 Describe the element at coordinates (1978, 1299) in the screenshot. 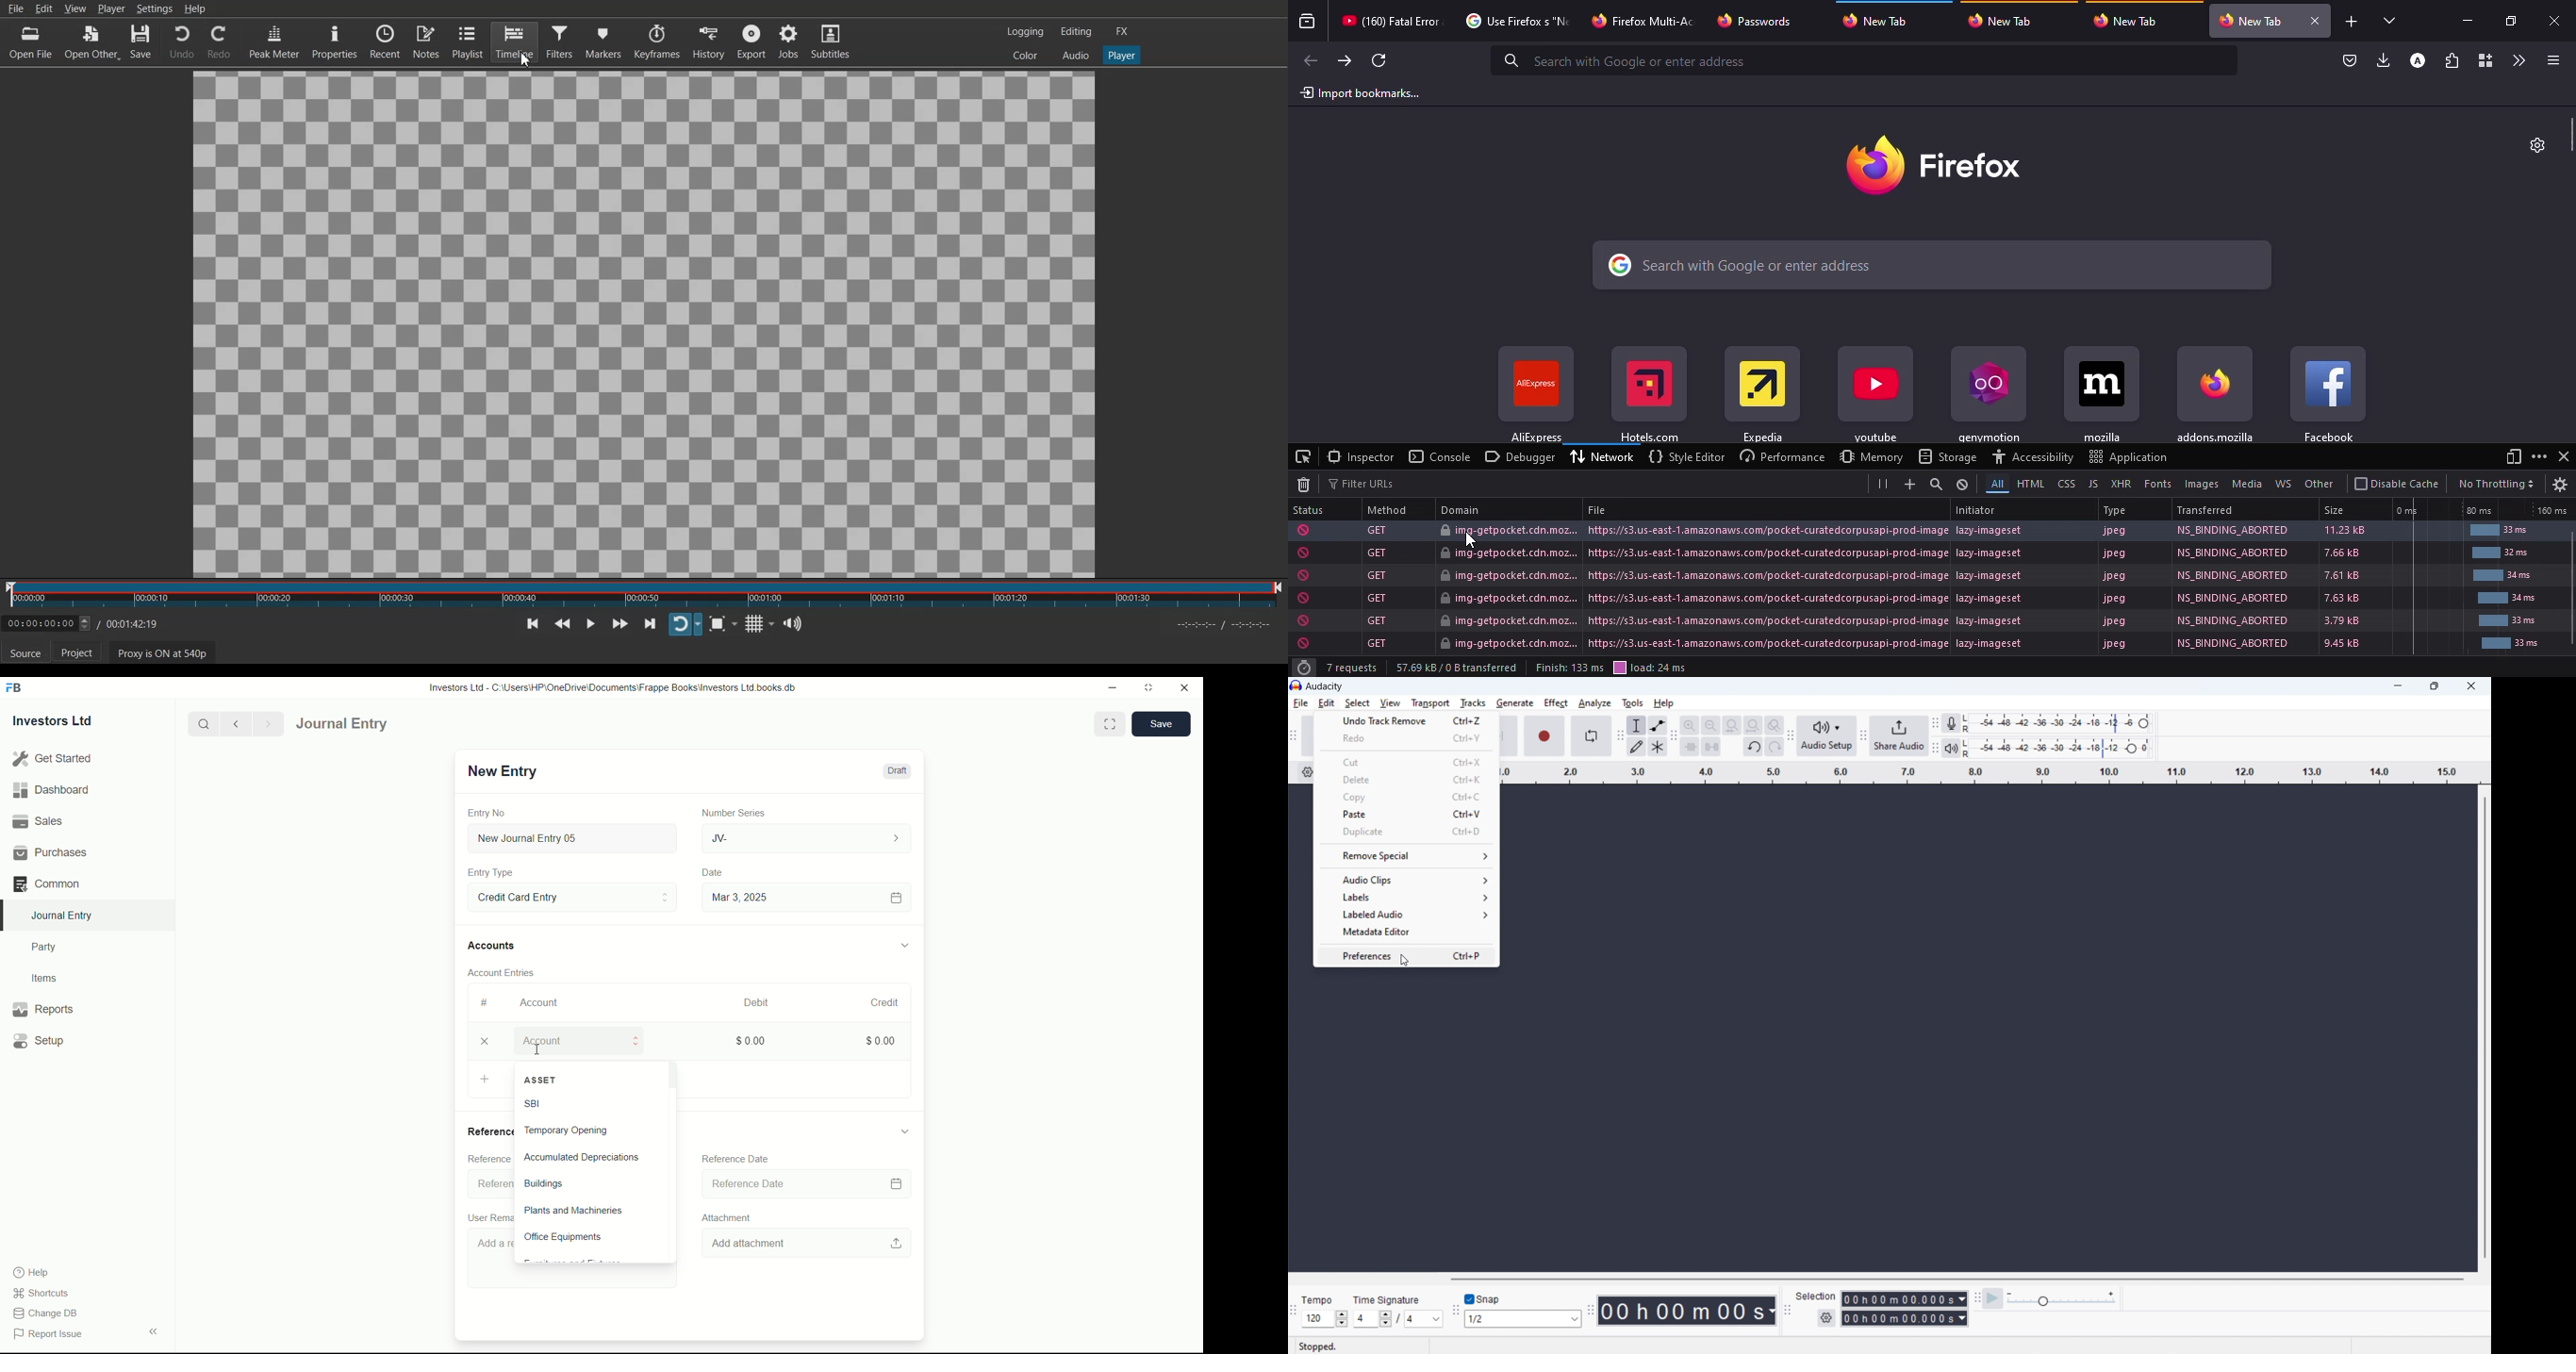

I see `Enables movment of play back speed toolbar` at that location.